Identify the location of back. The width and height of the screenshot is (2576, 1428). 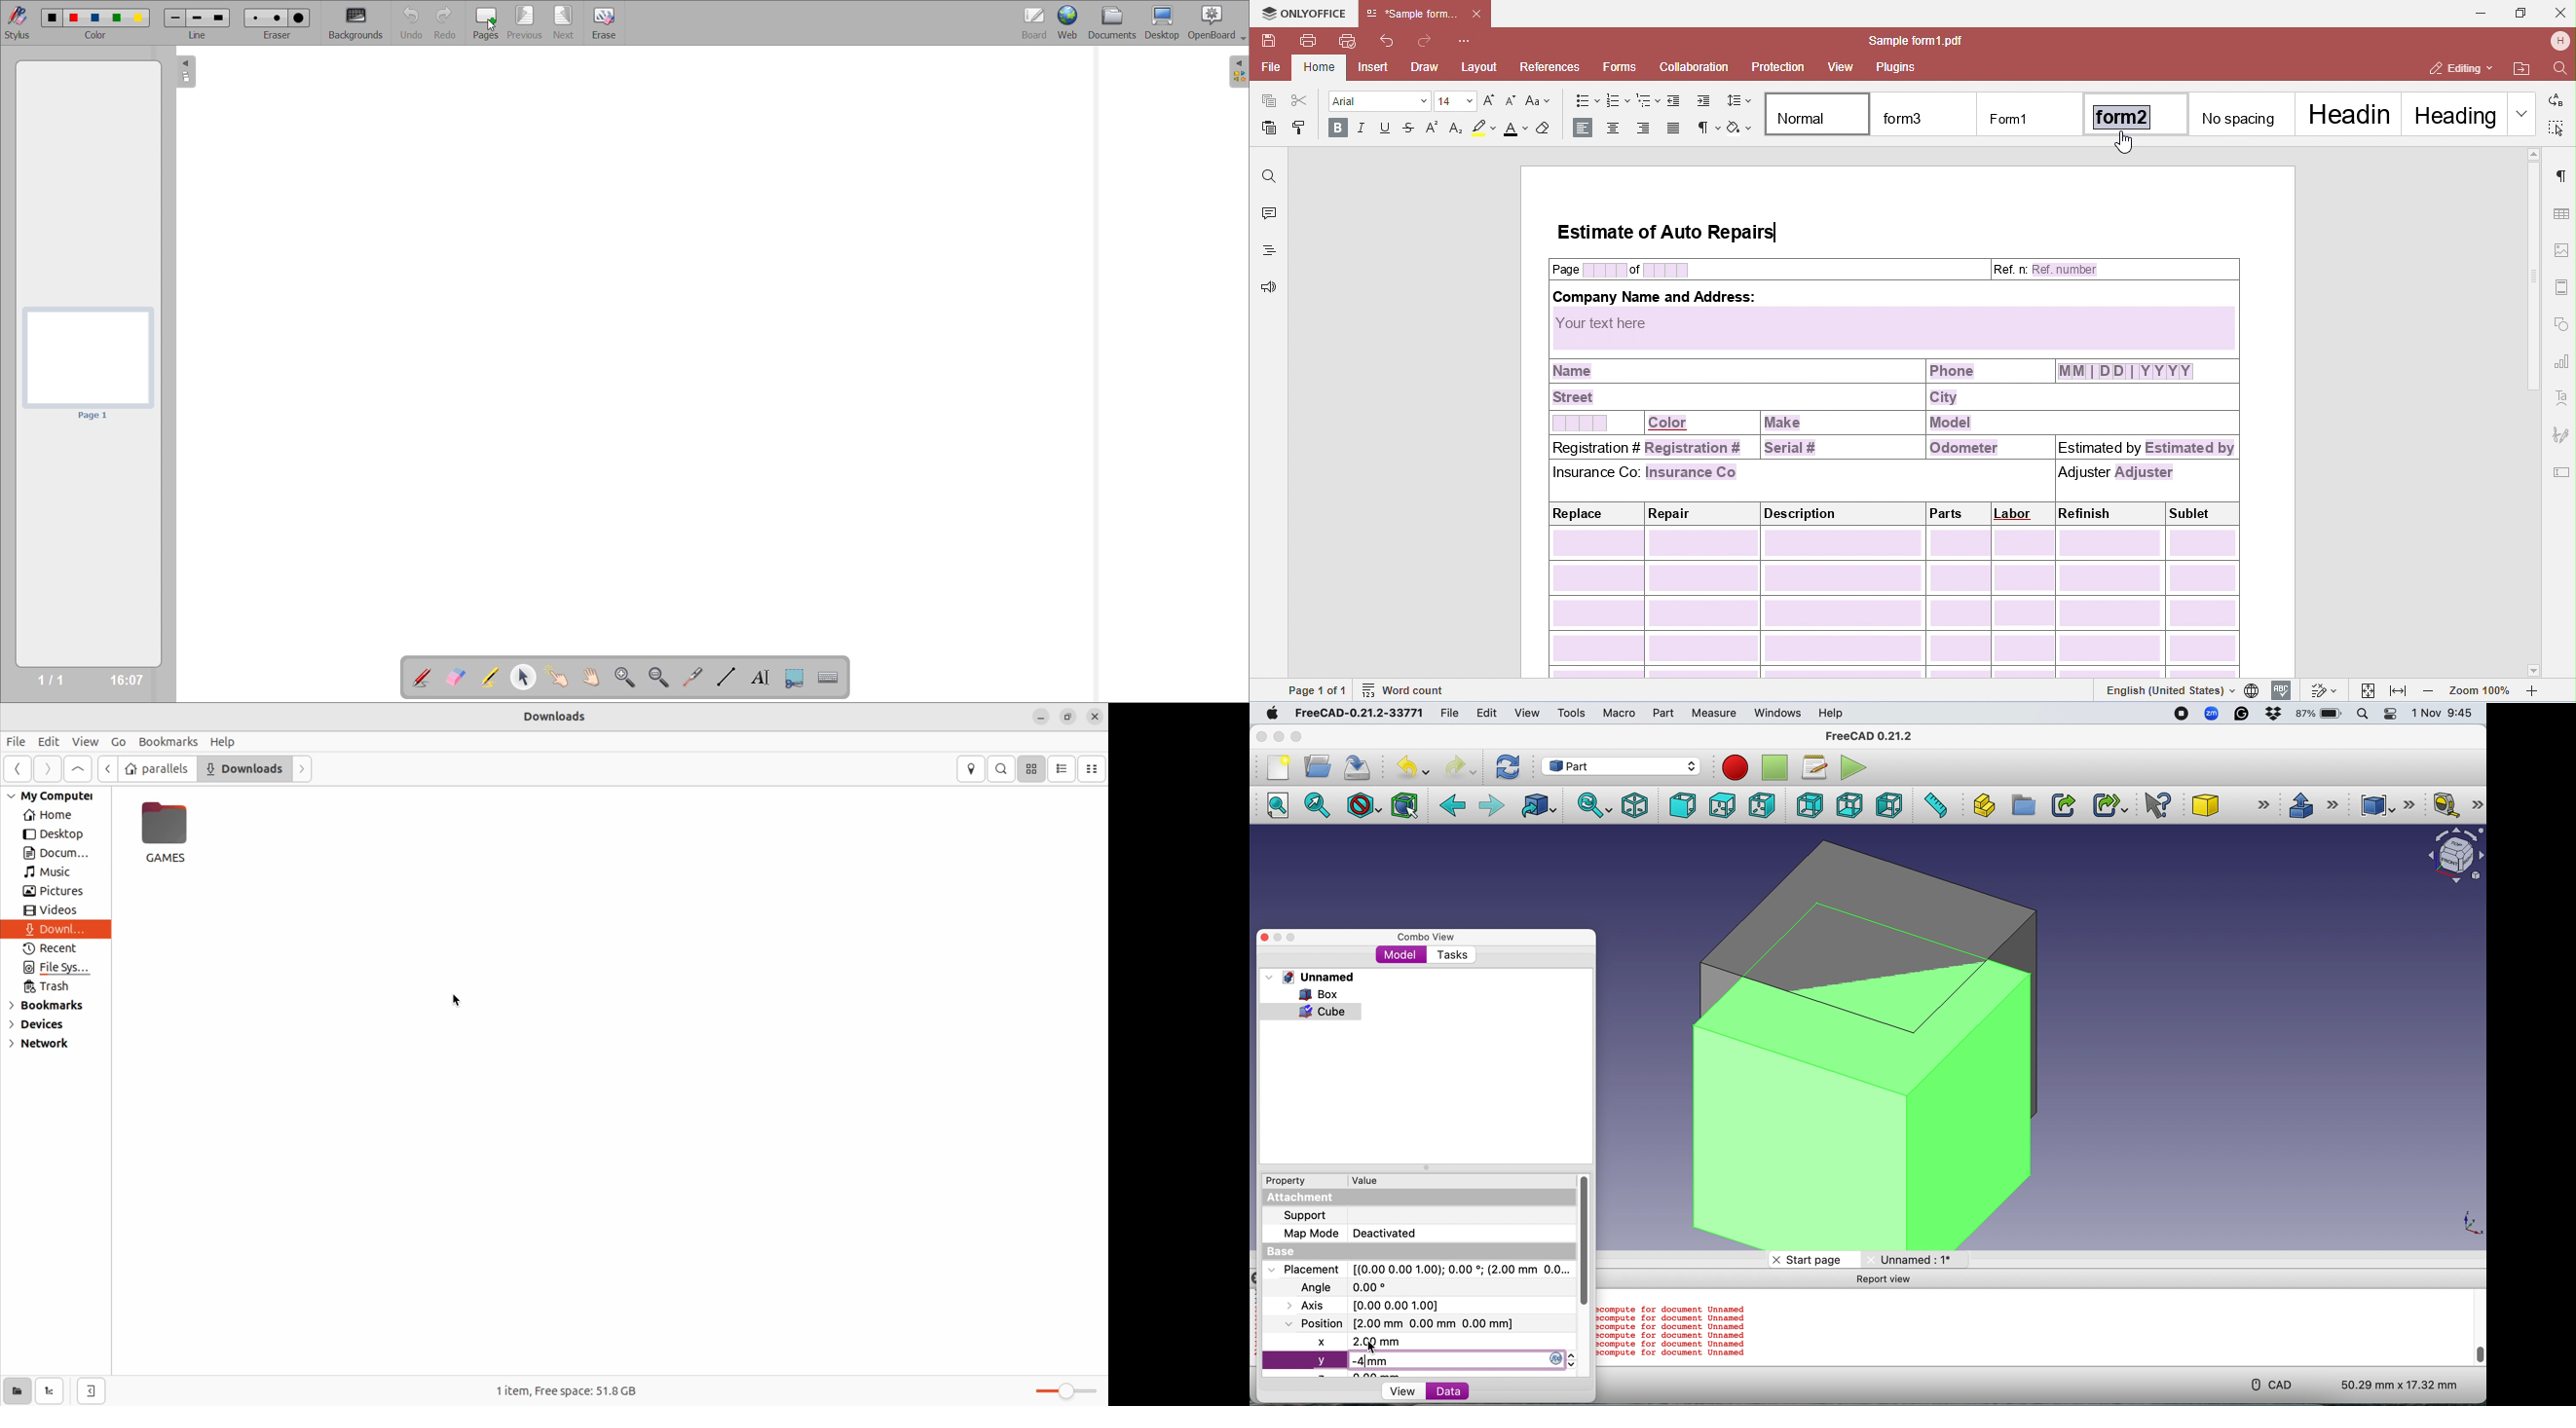
(110, 768).